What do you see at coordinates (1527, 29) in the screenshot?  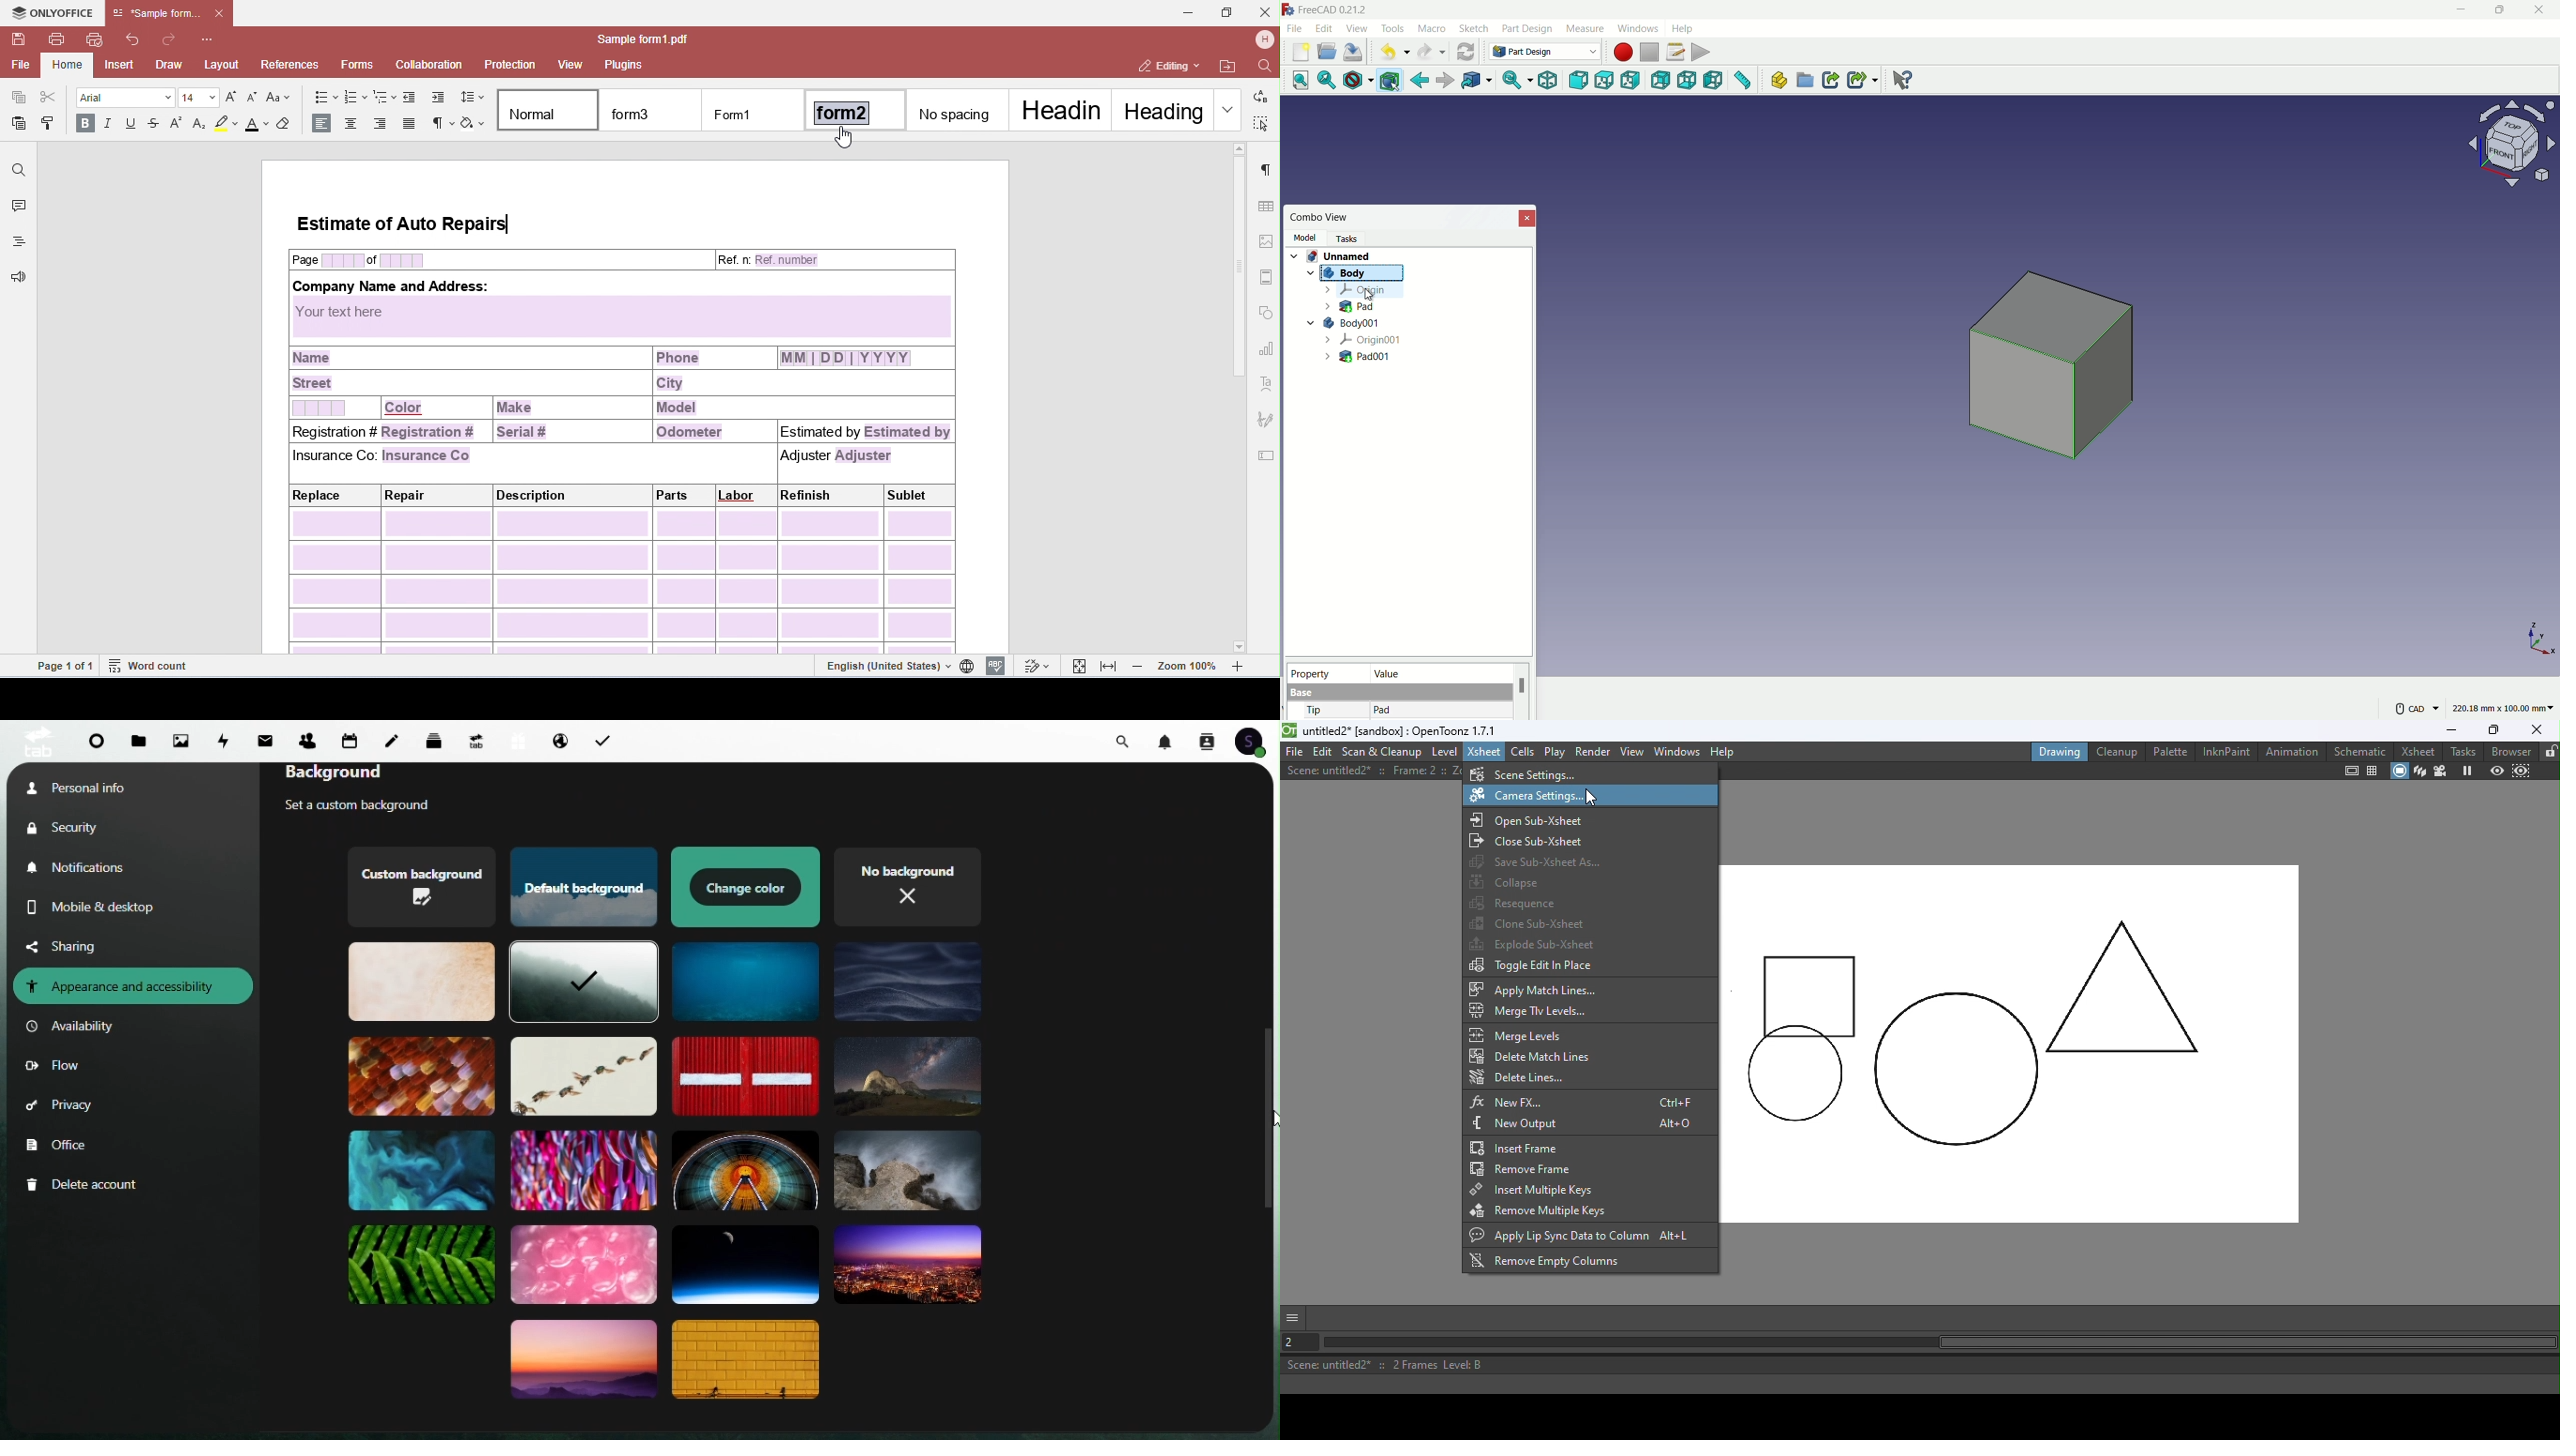 I see `part design` at bounding box center [1527, 29].